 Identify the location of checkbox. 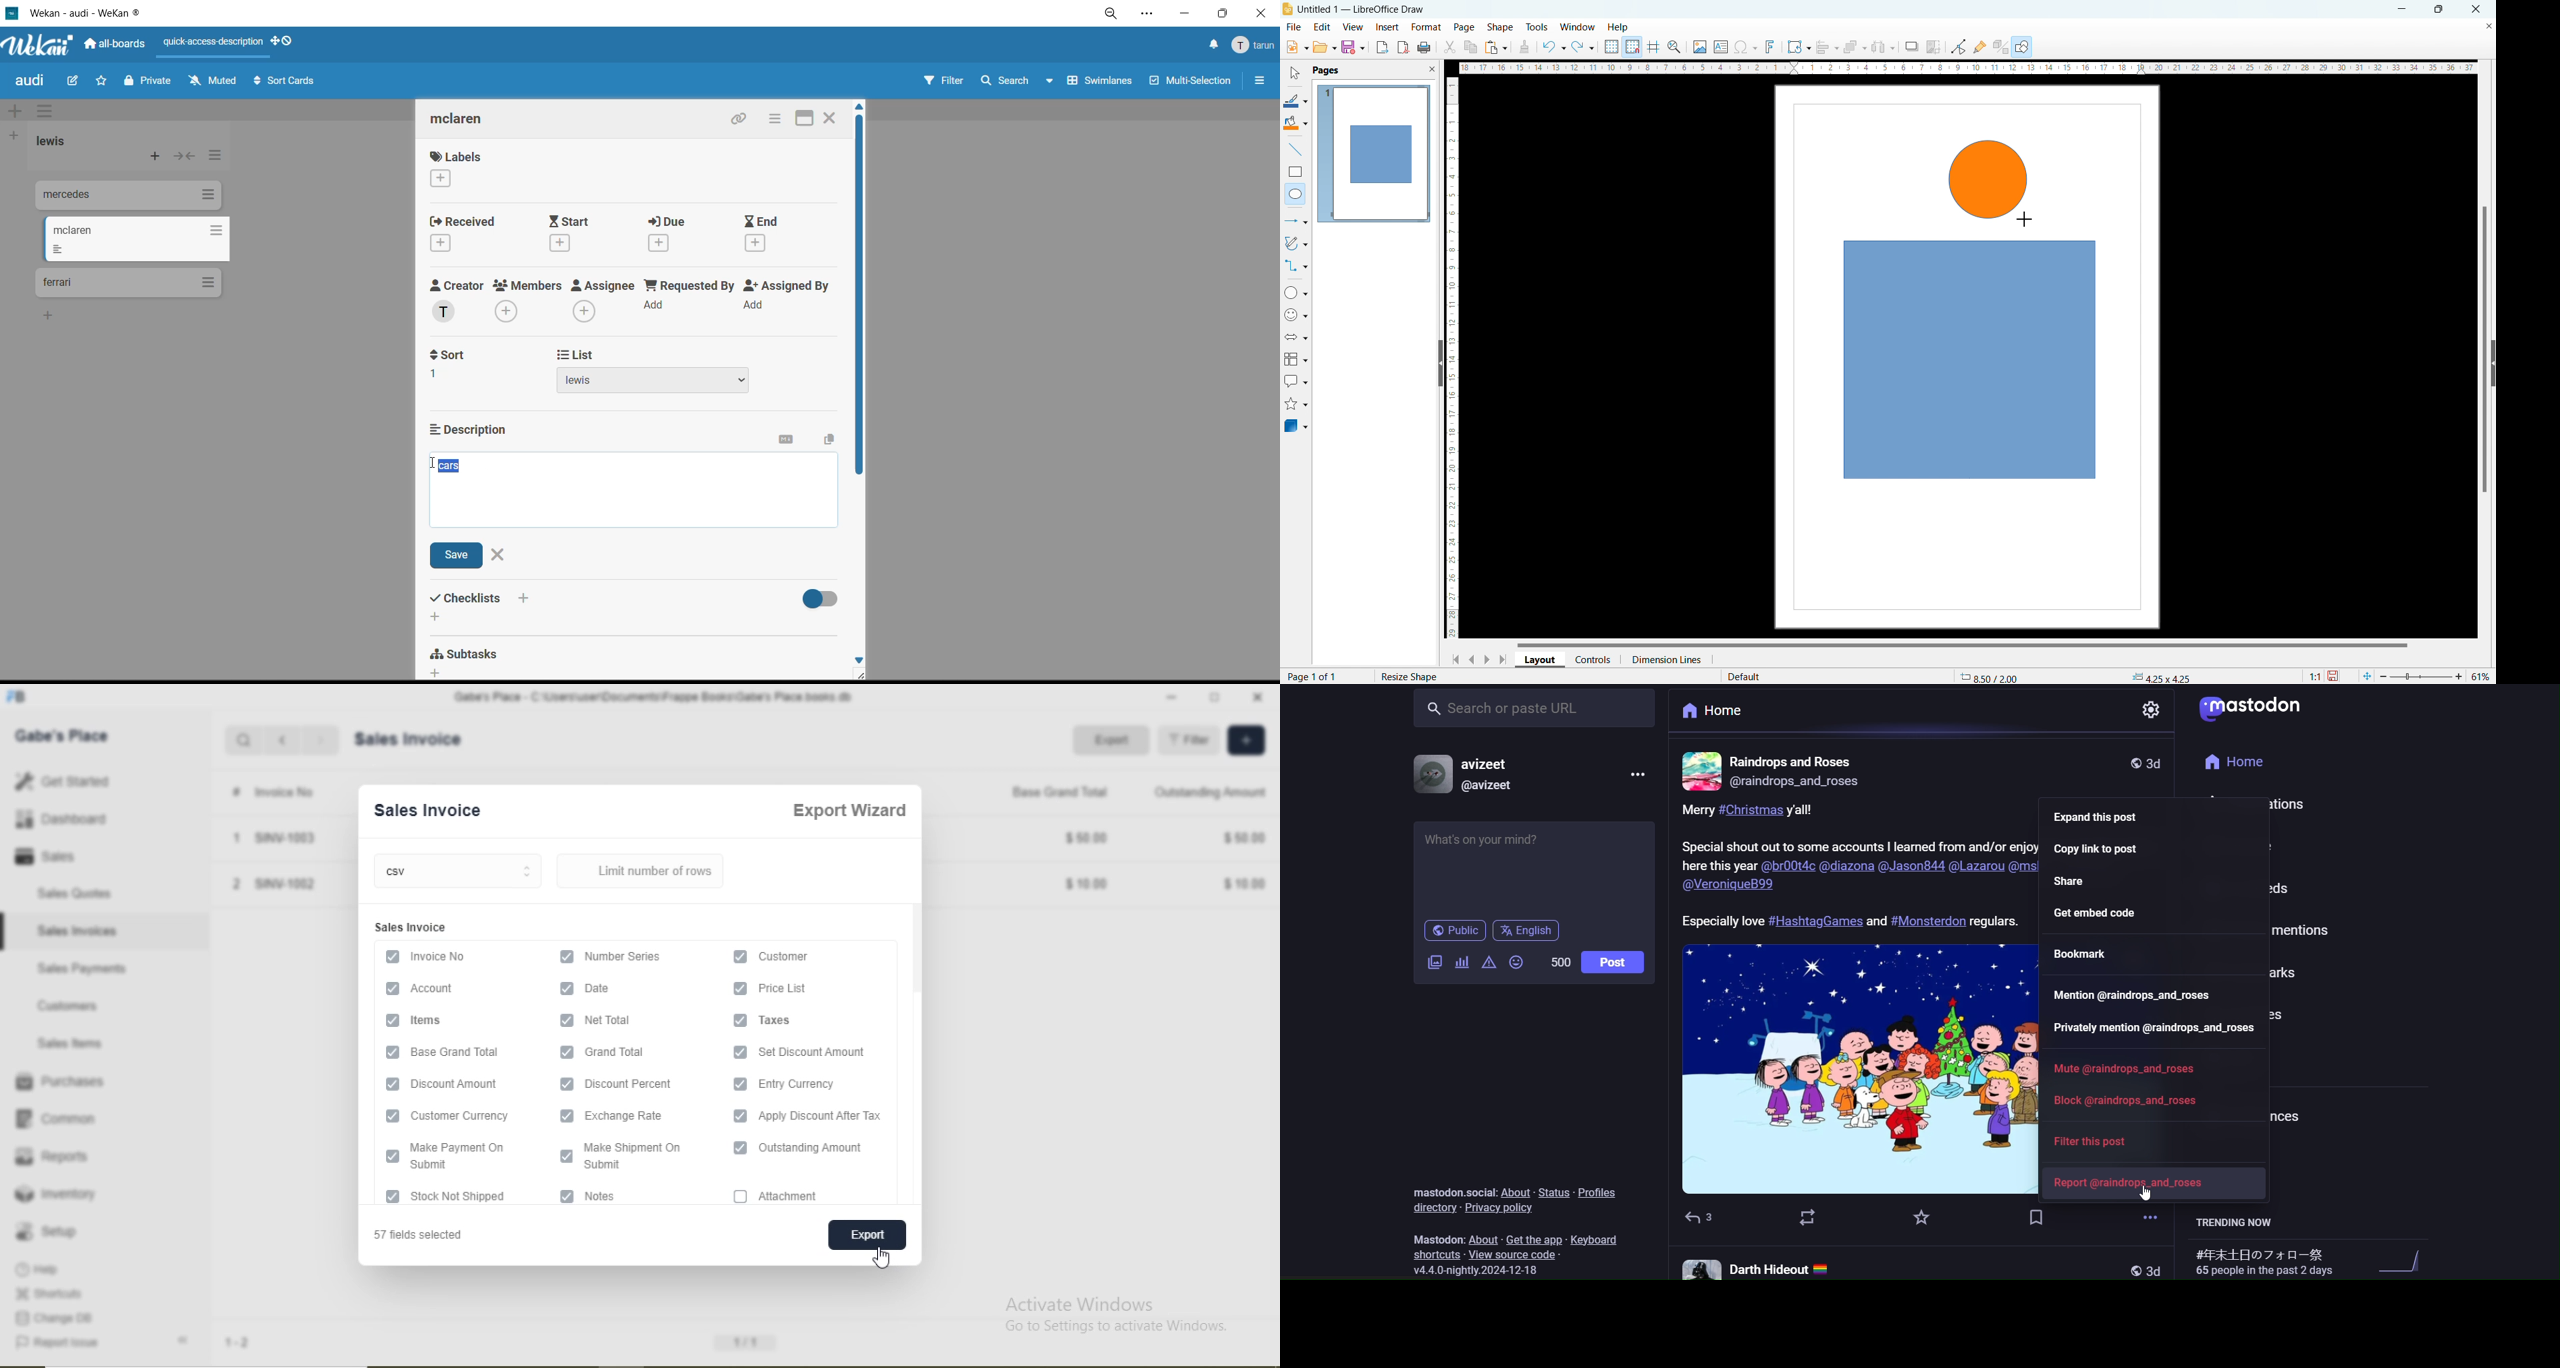
(738, 1051).